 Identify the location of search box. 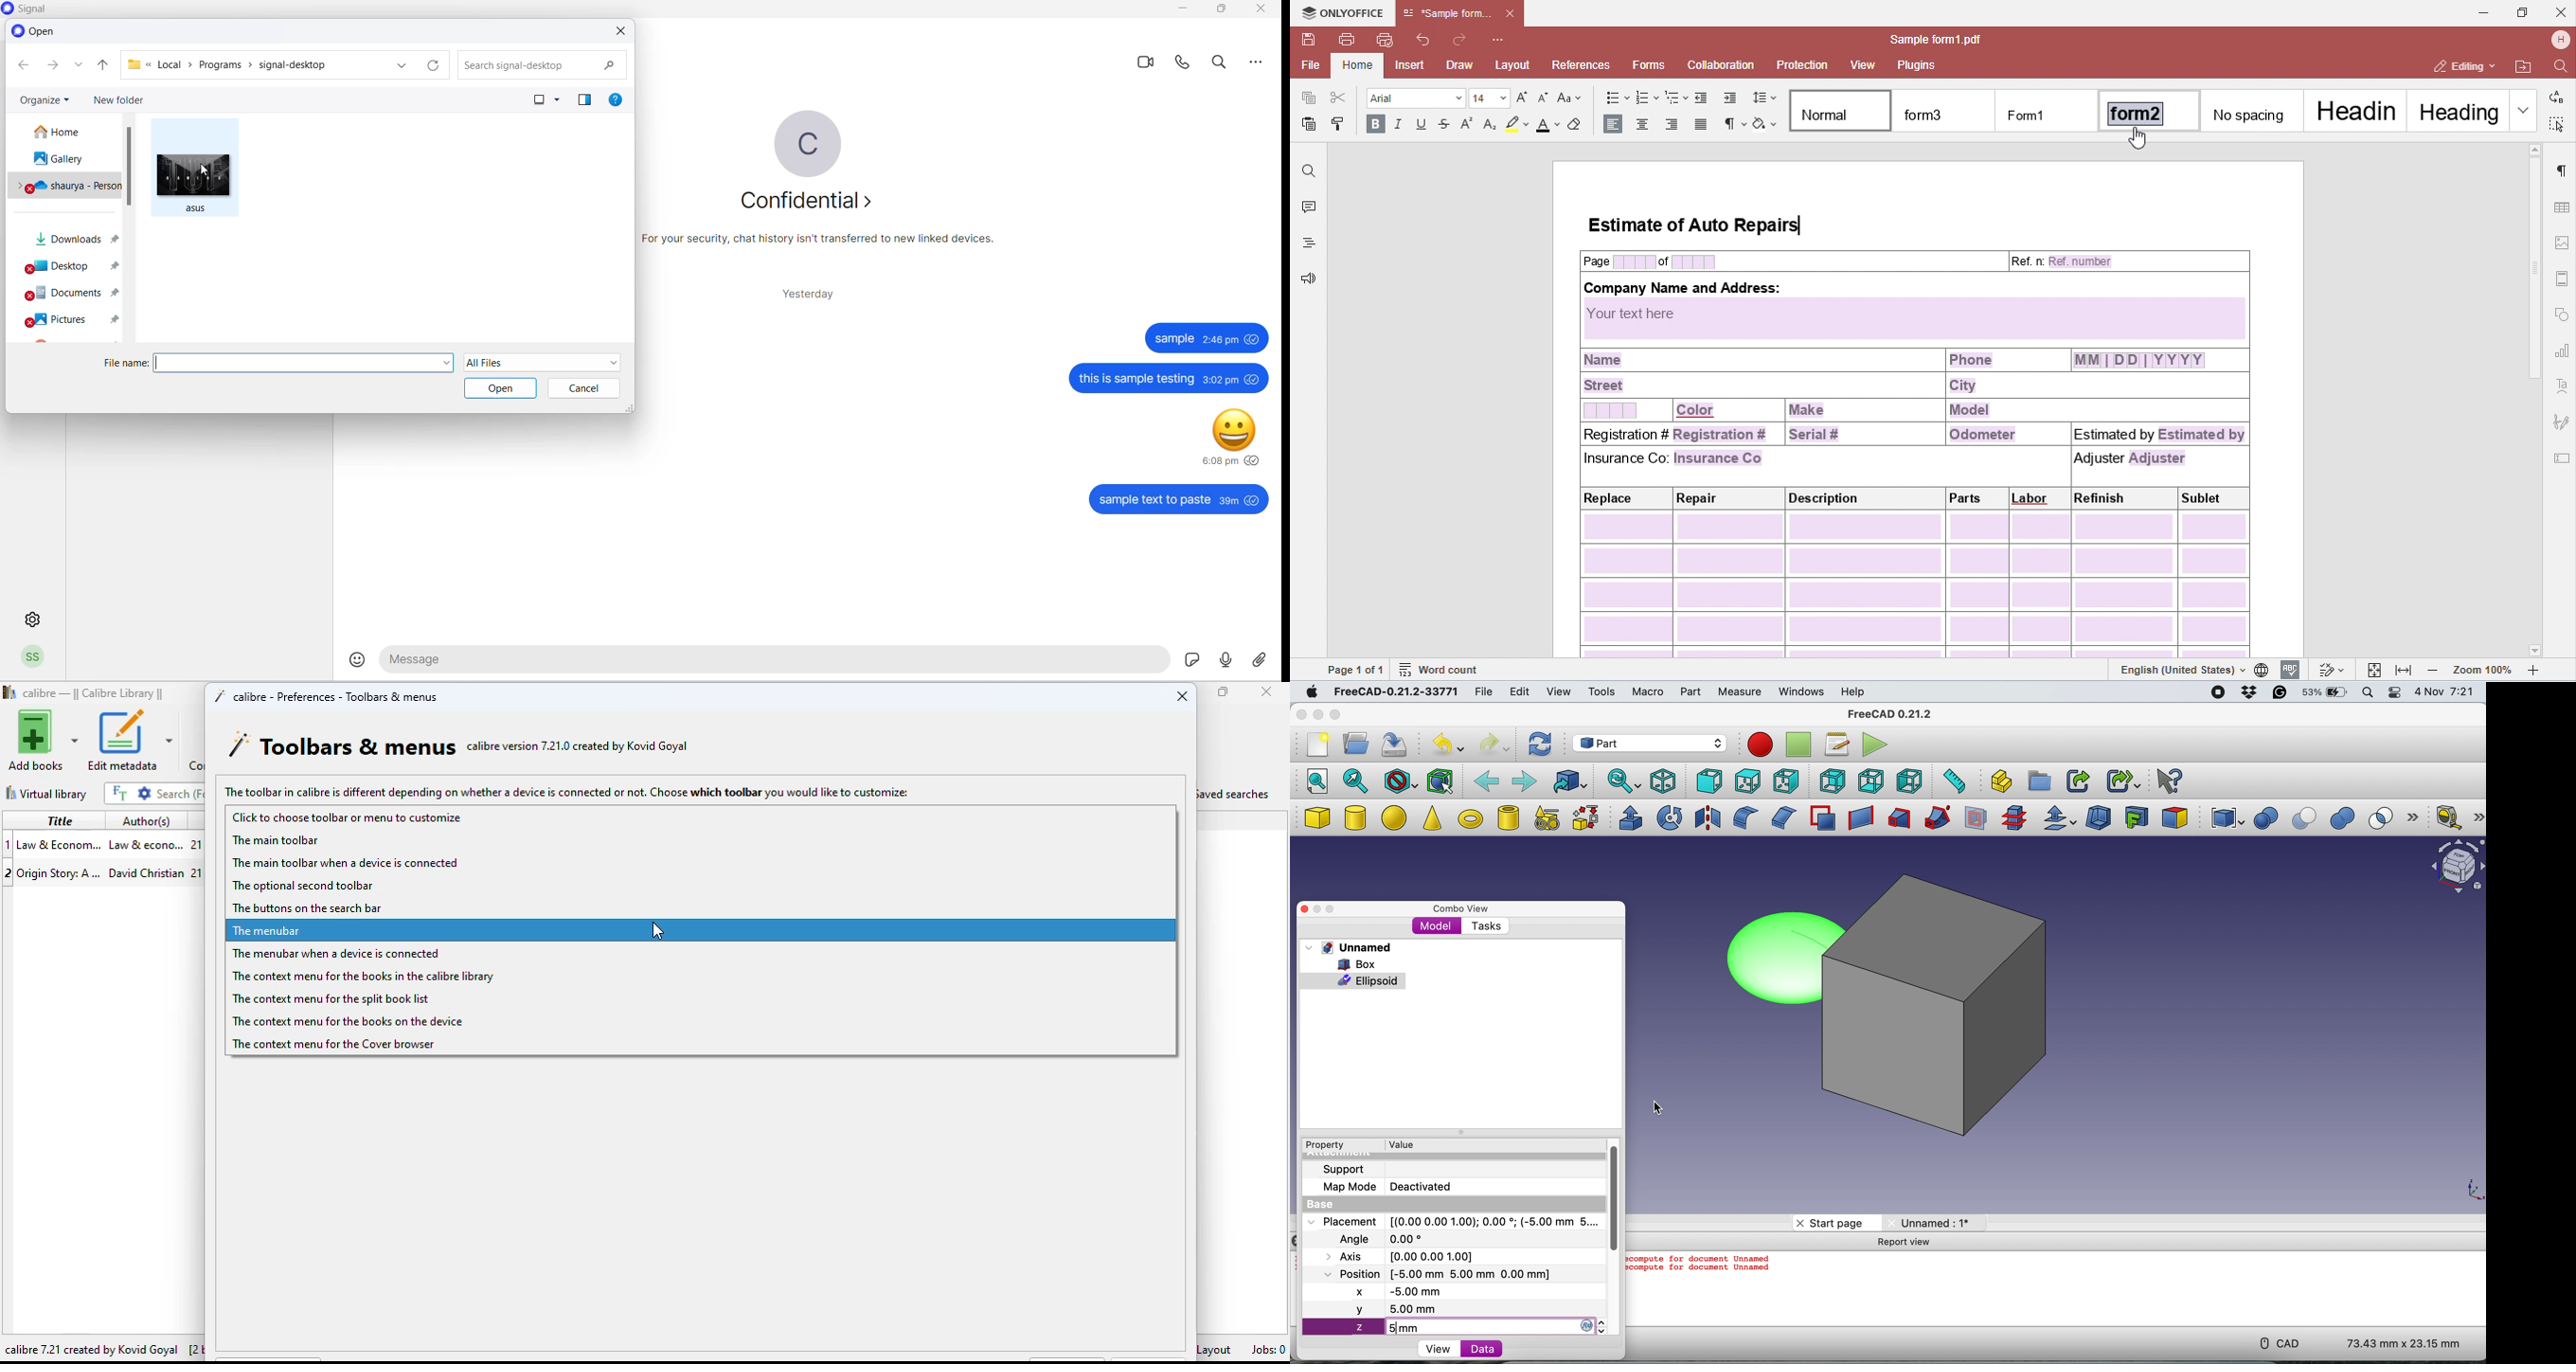
(538, 64).